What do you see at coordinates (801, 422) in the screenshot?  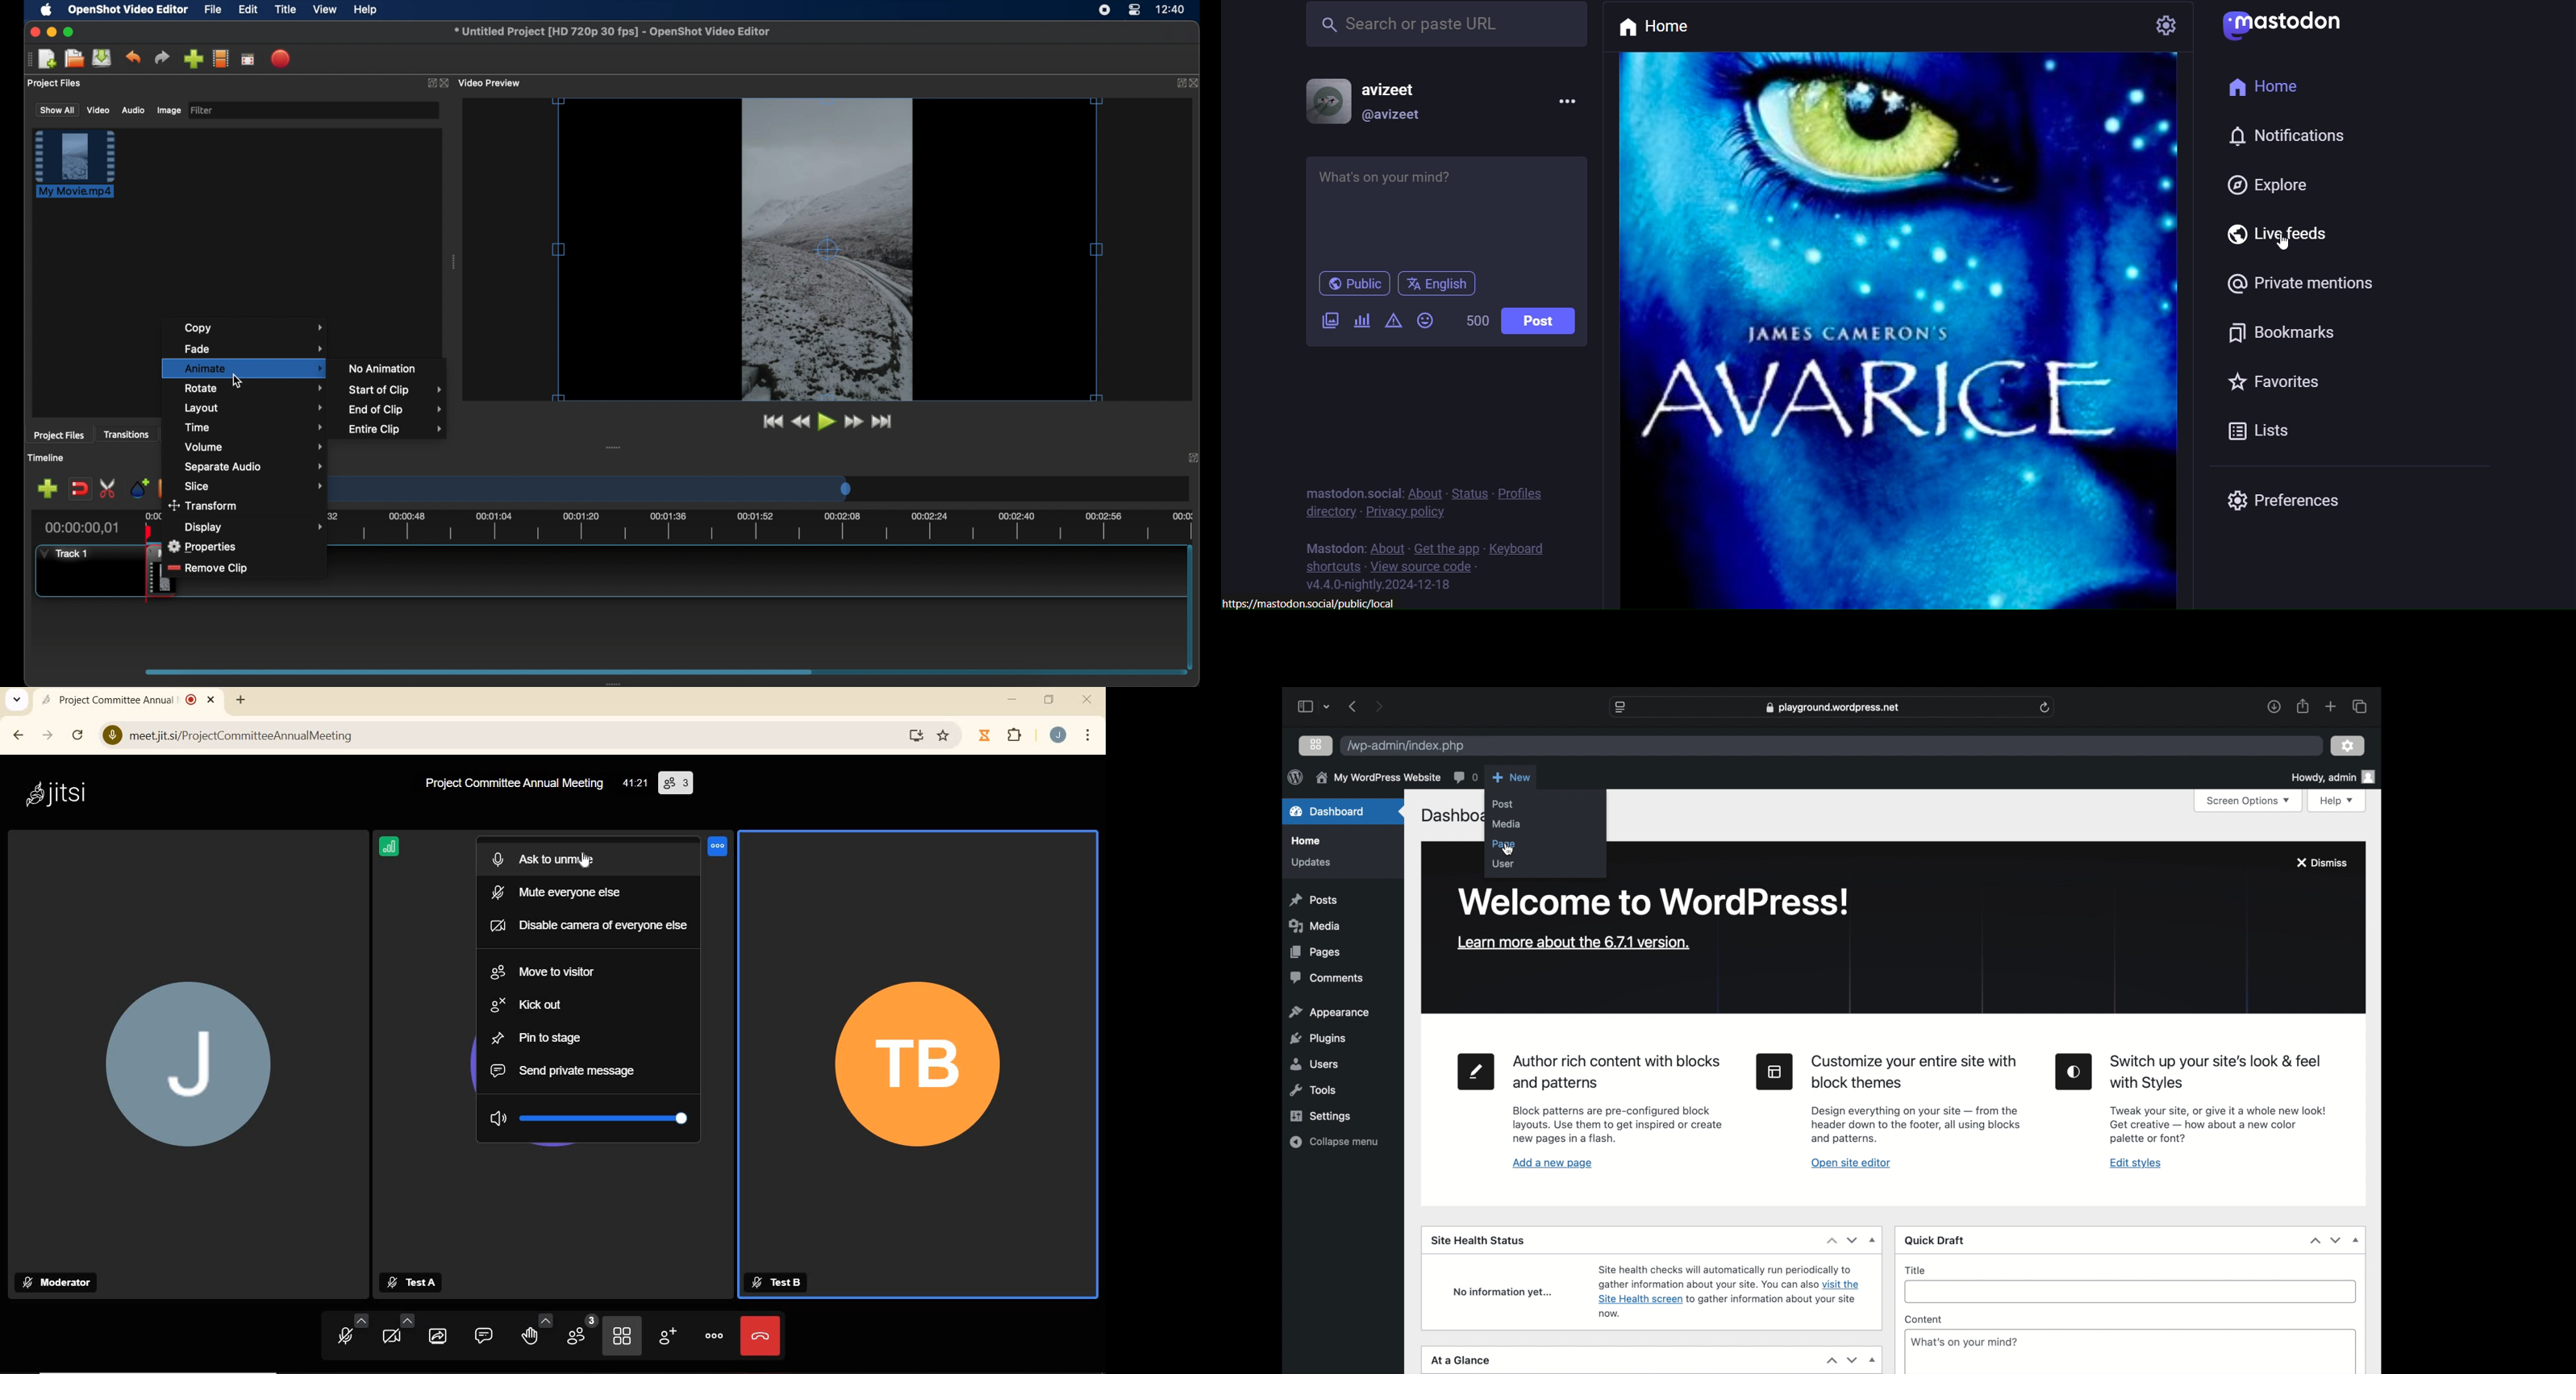 I see `rewind` at bounding box center [801, 422].